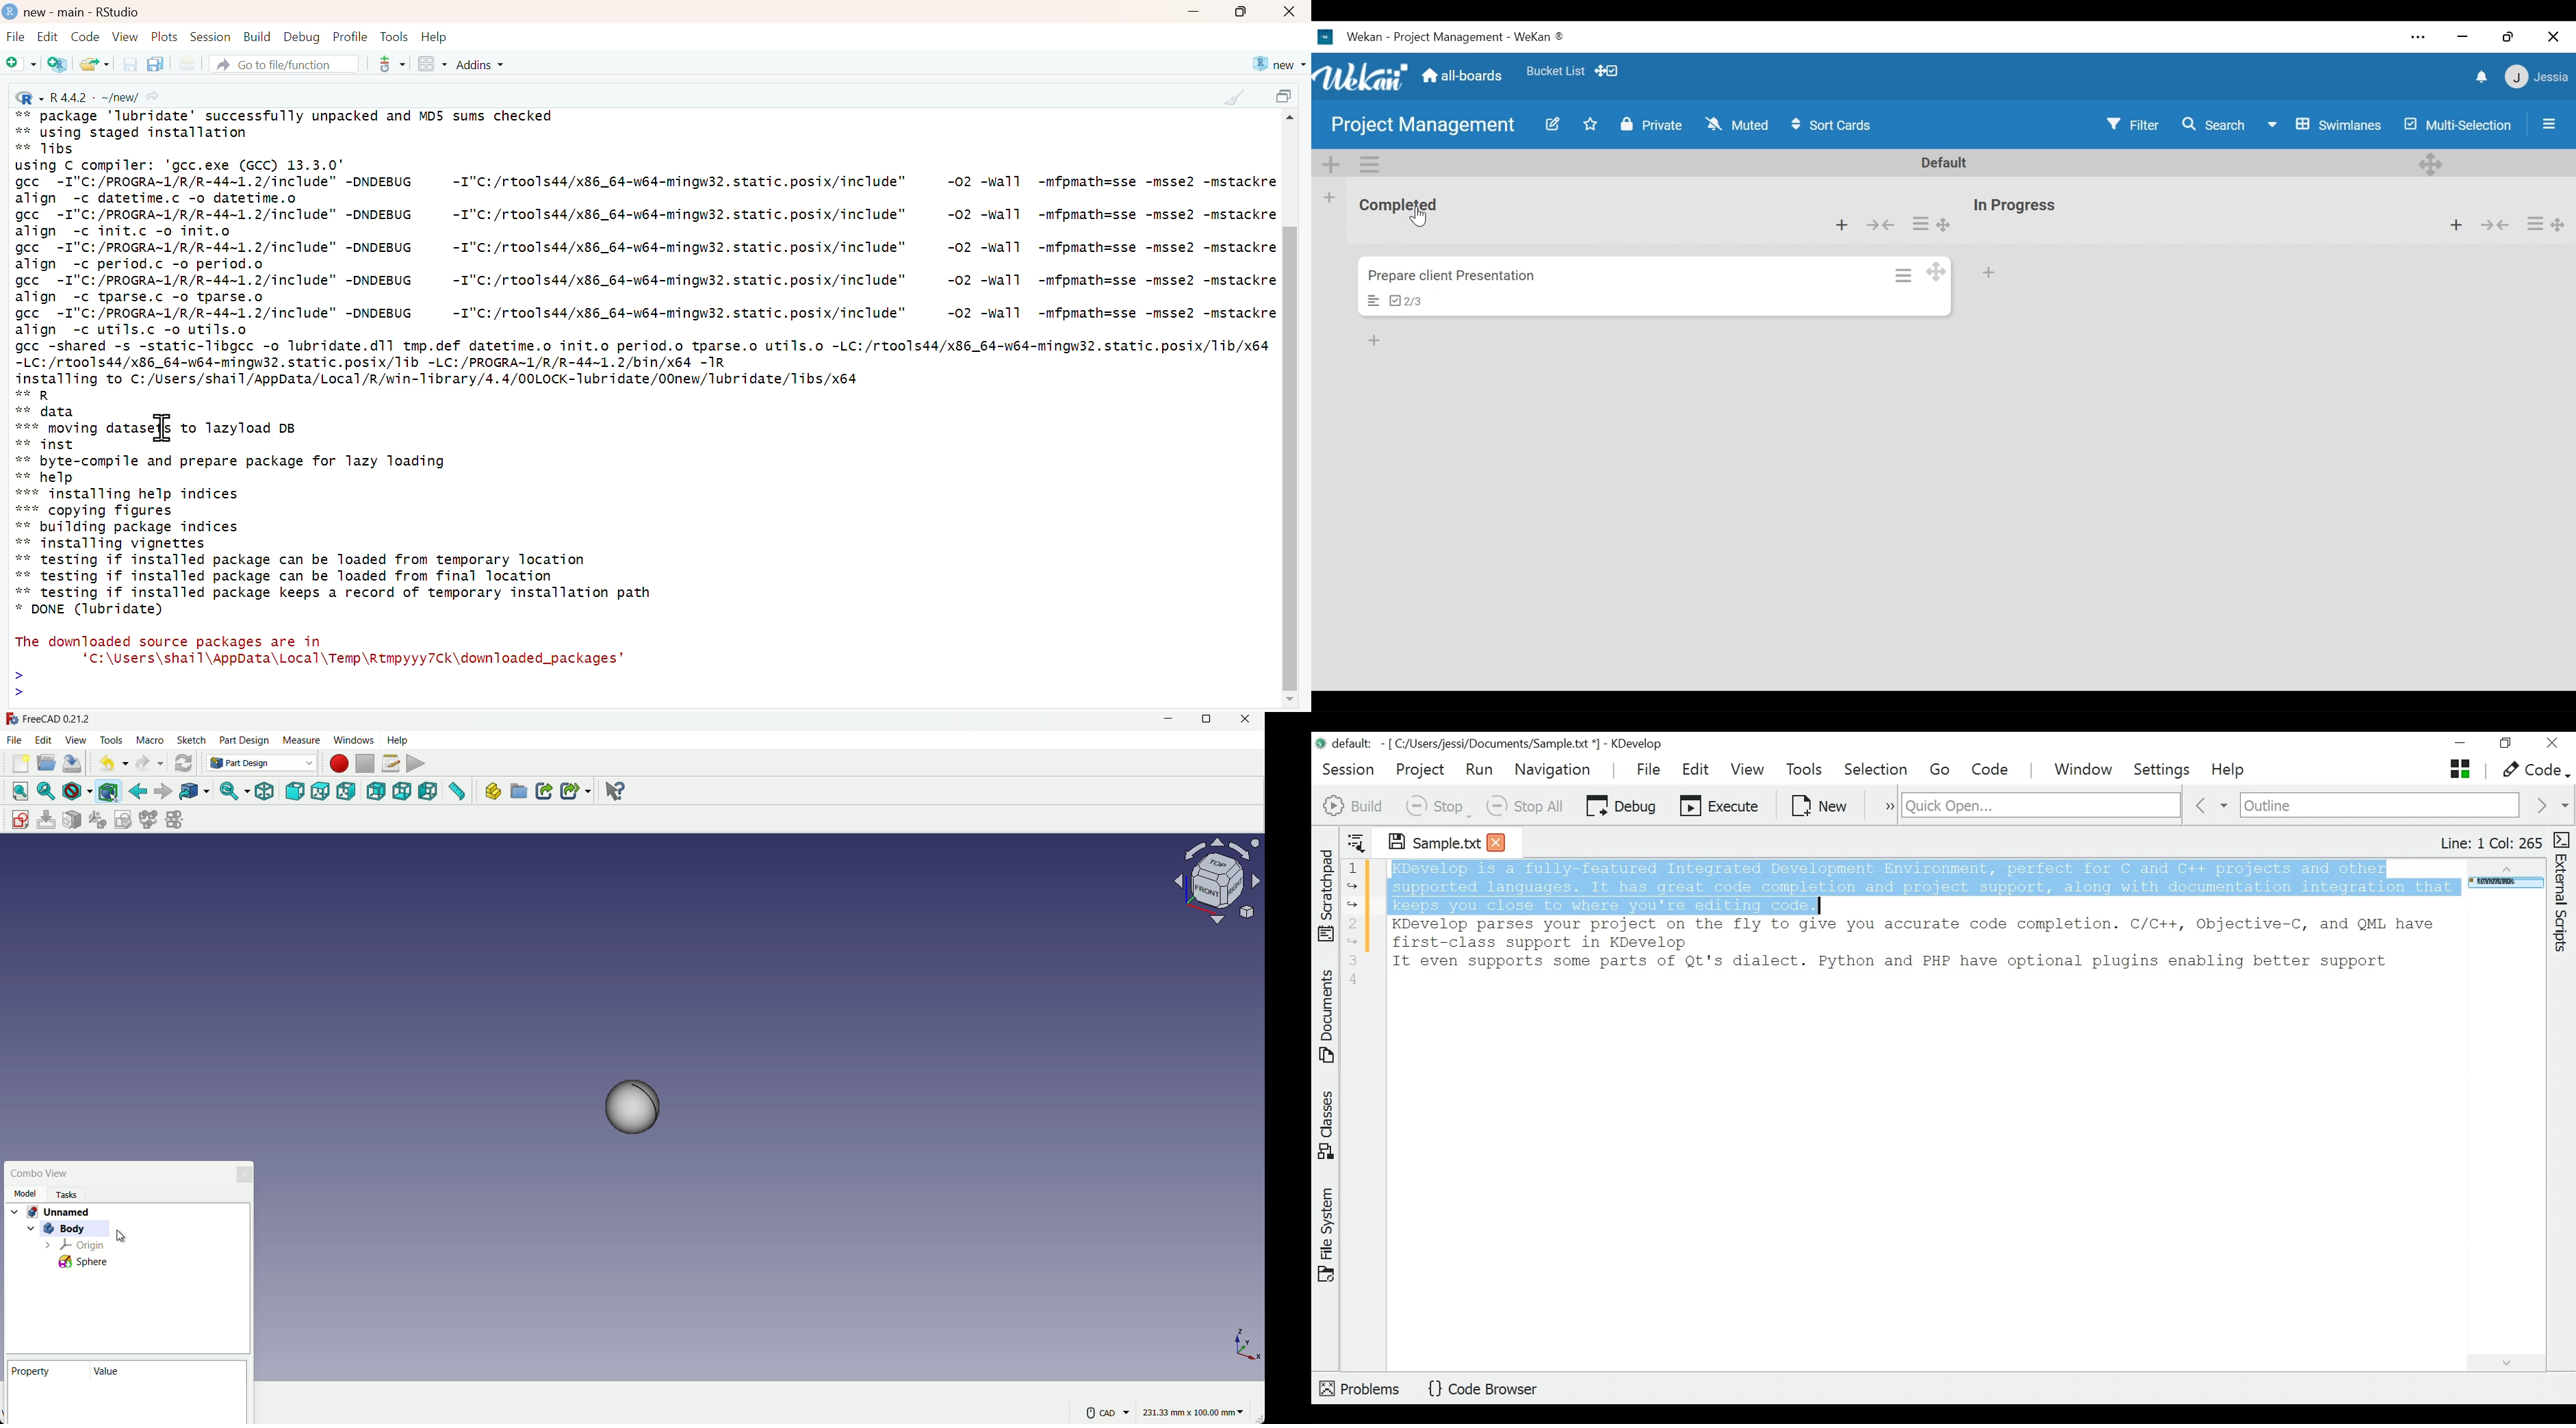 The image size is (2576, 1428). What do you see at coordinates (321, 791) in the screenshot?
I see `top view` at bounding box center [321, 791].